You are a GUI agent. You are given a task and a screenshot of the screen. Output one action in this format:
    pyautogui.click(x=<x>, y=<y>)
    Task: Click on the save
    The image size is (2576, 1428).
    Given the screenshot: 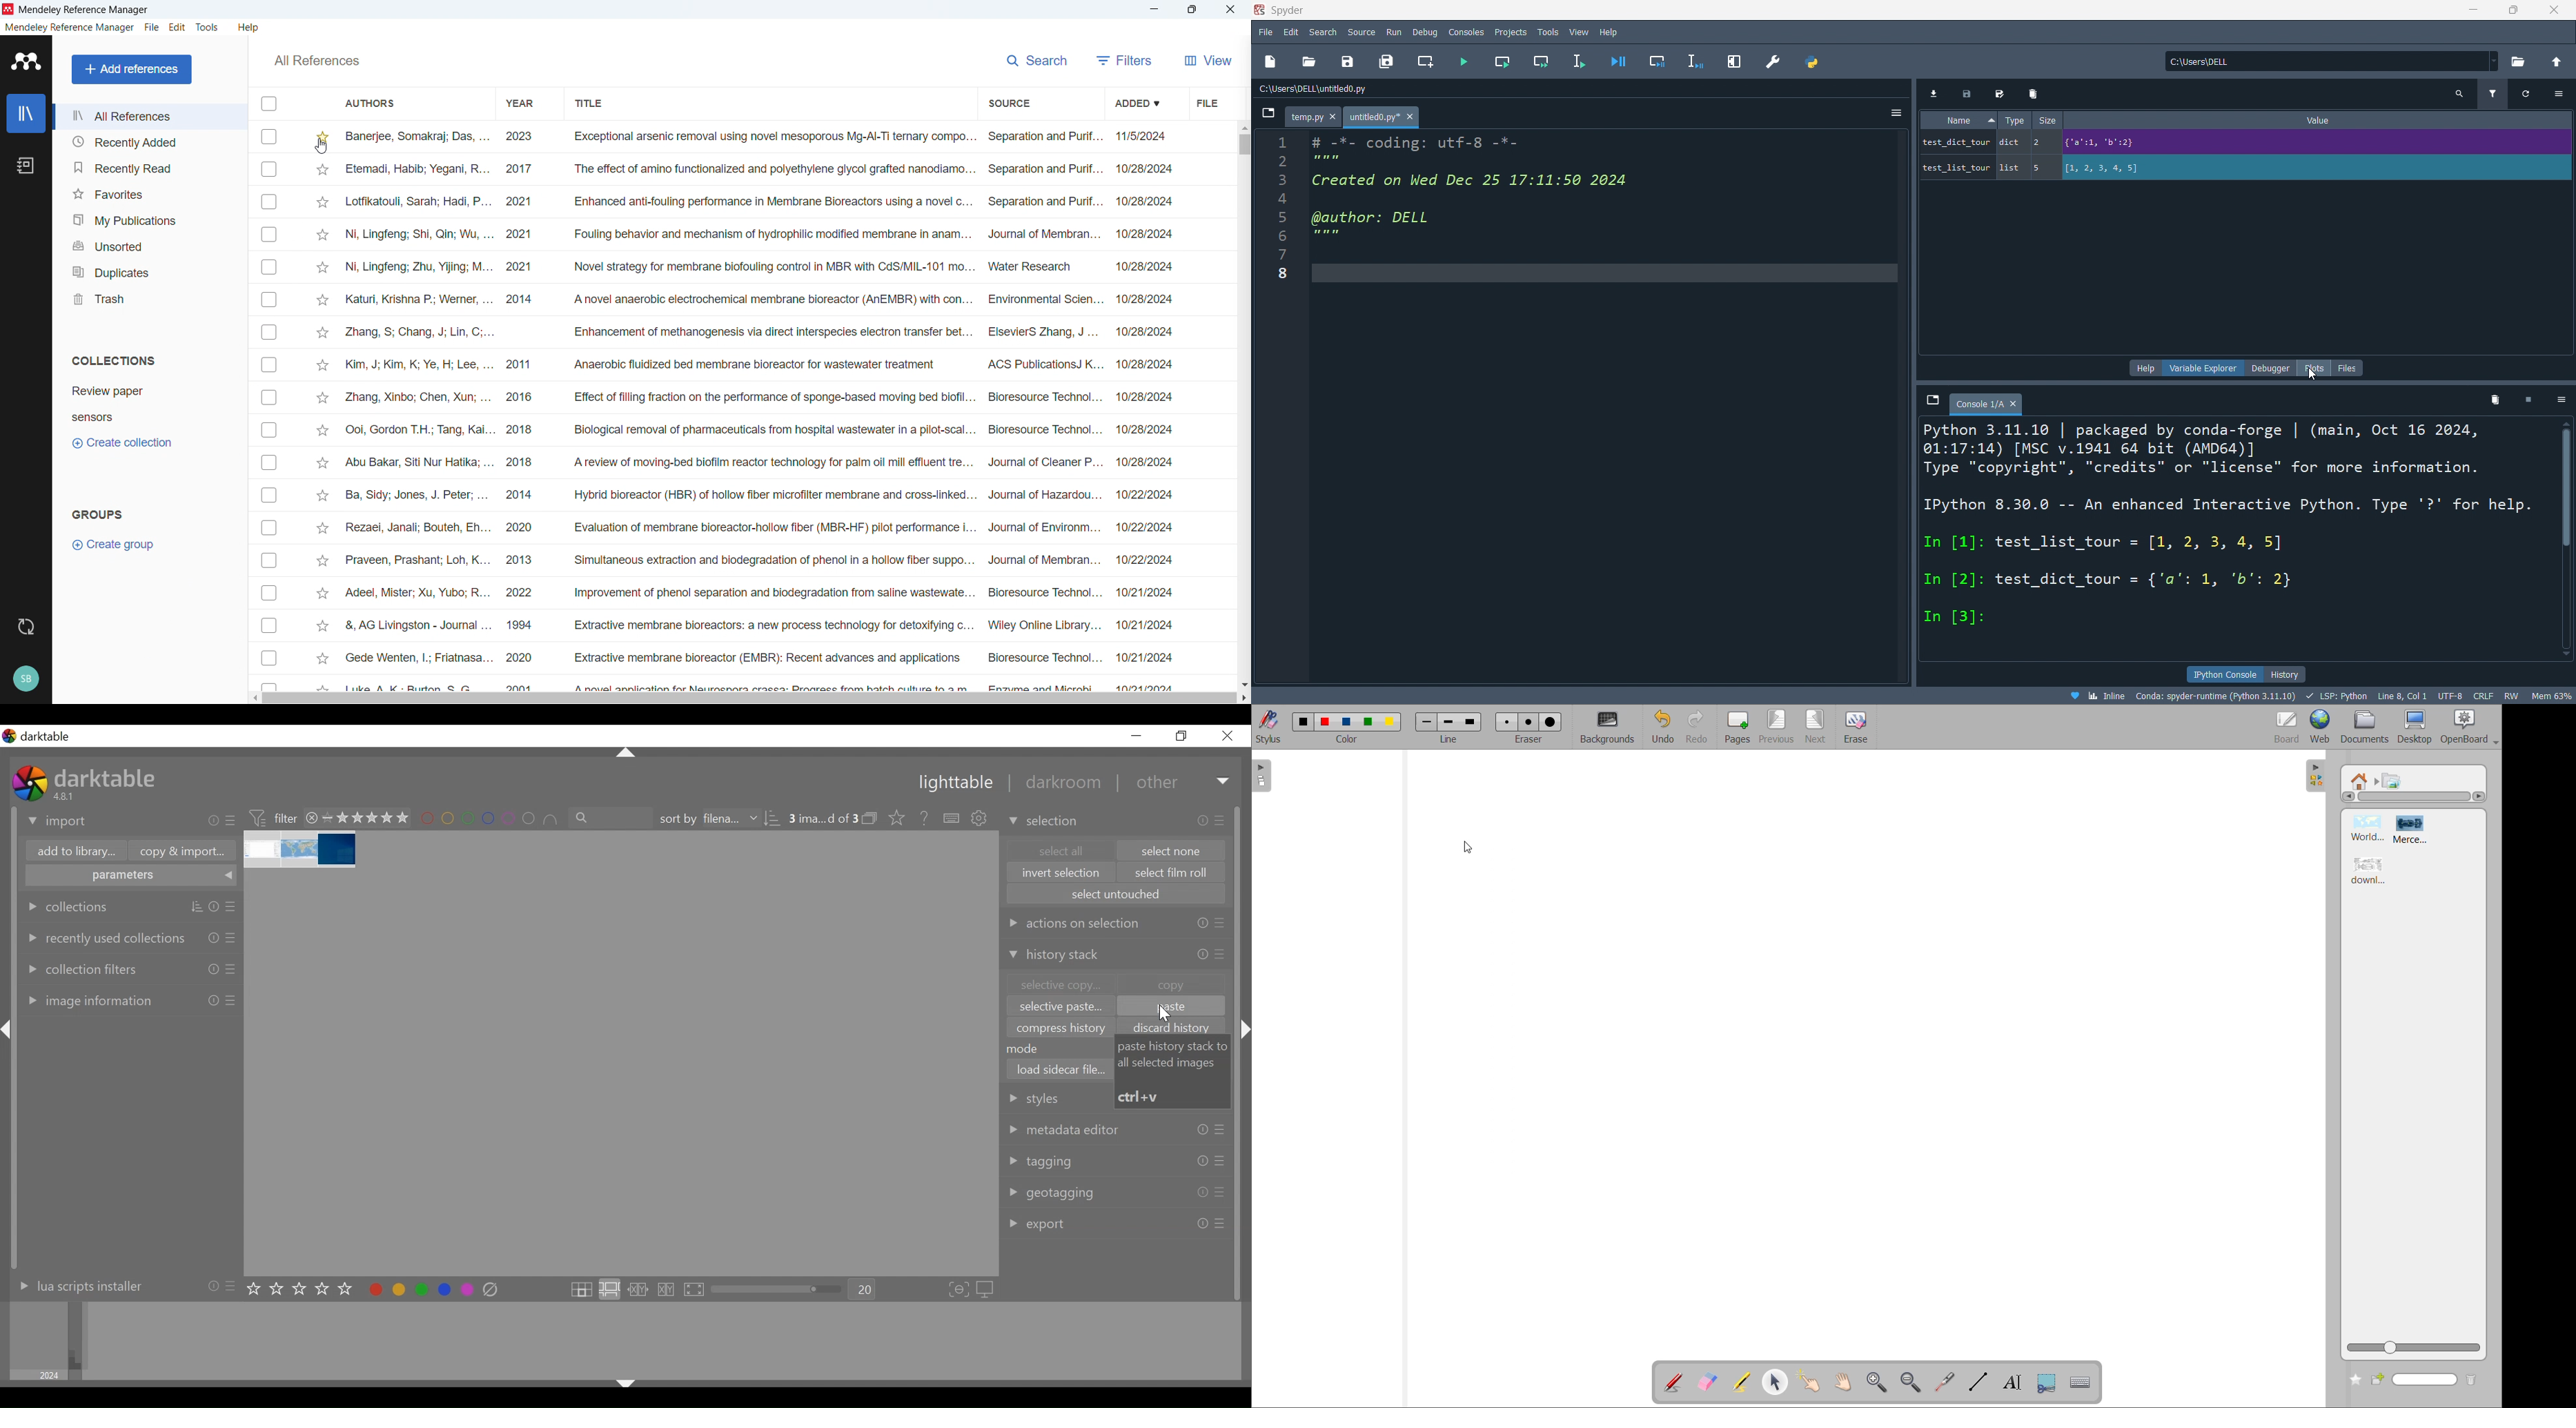 What is the action you would take?
    pyautogui.click(x=1348, y=61)
    